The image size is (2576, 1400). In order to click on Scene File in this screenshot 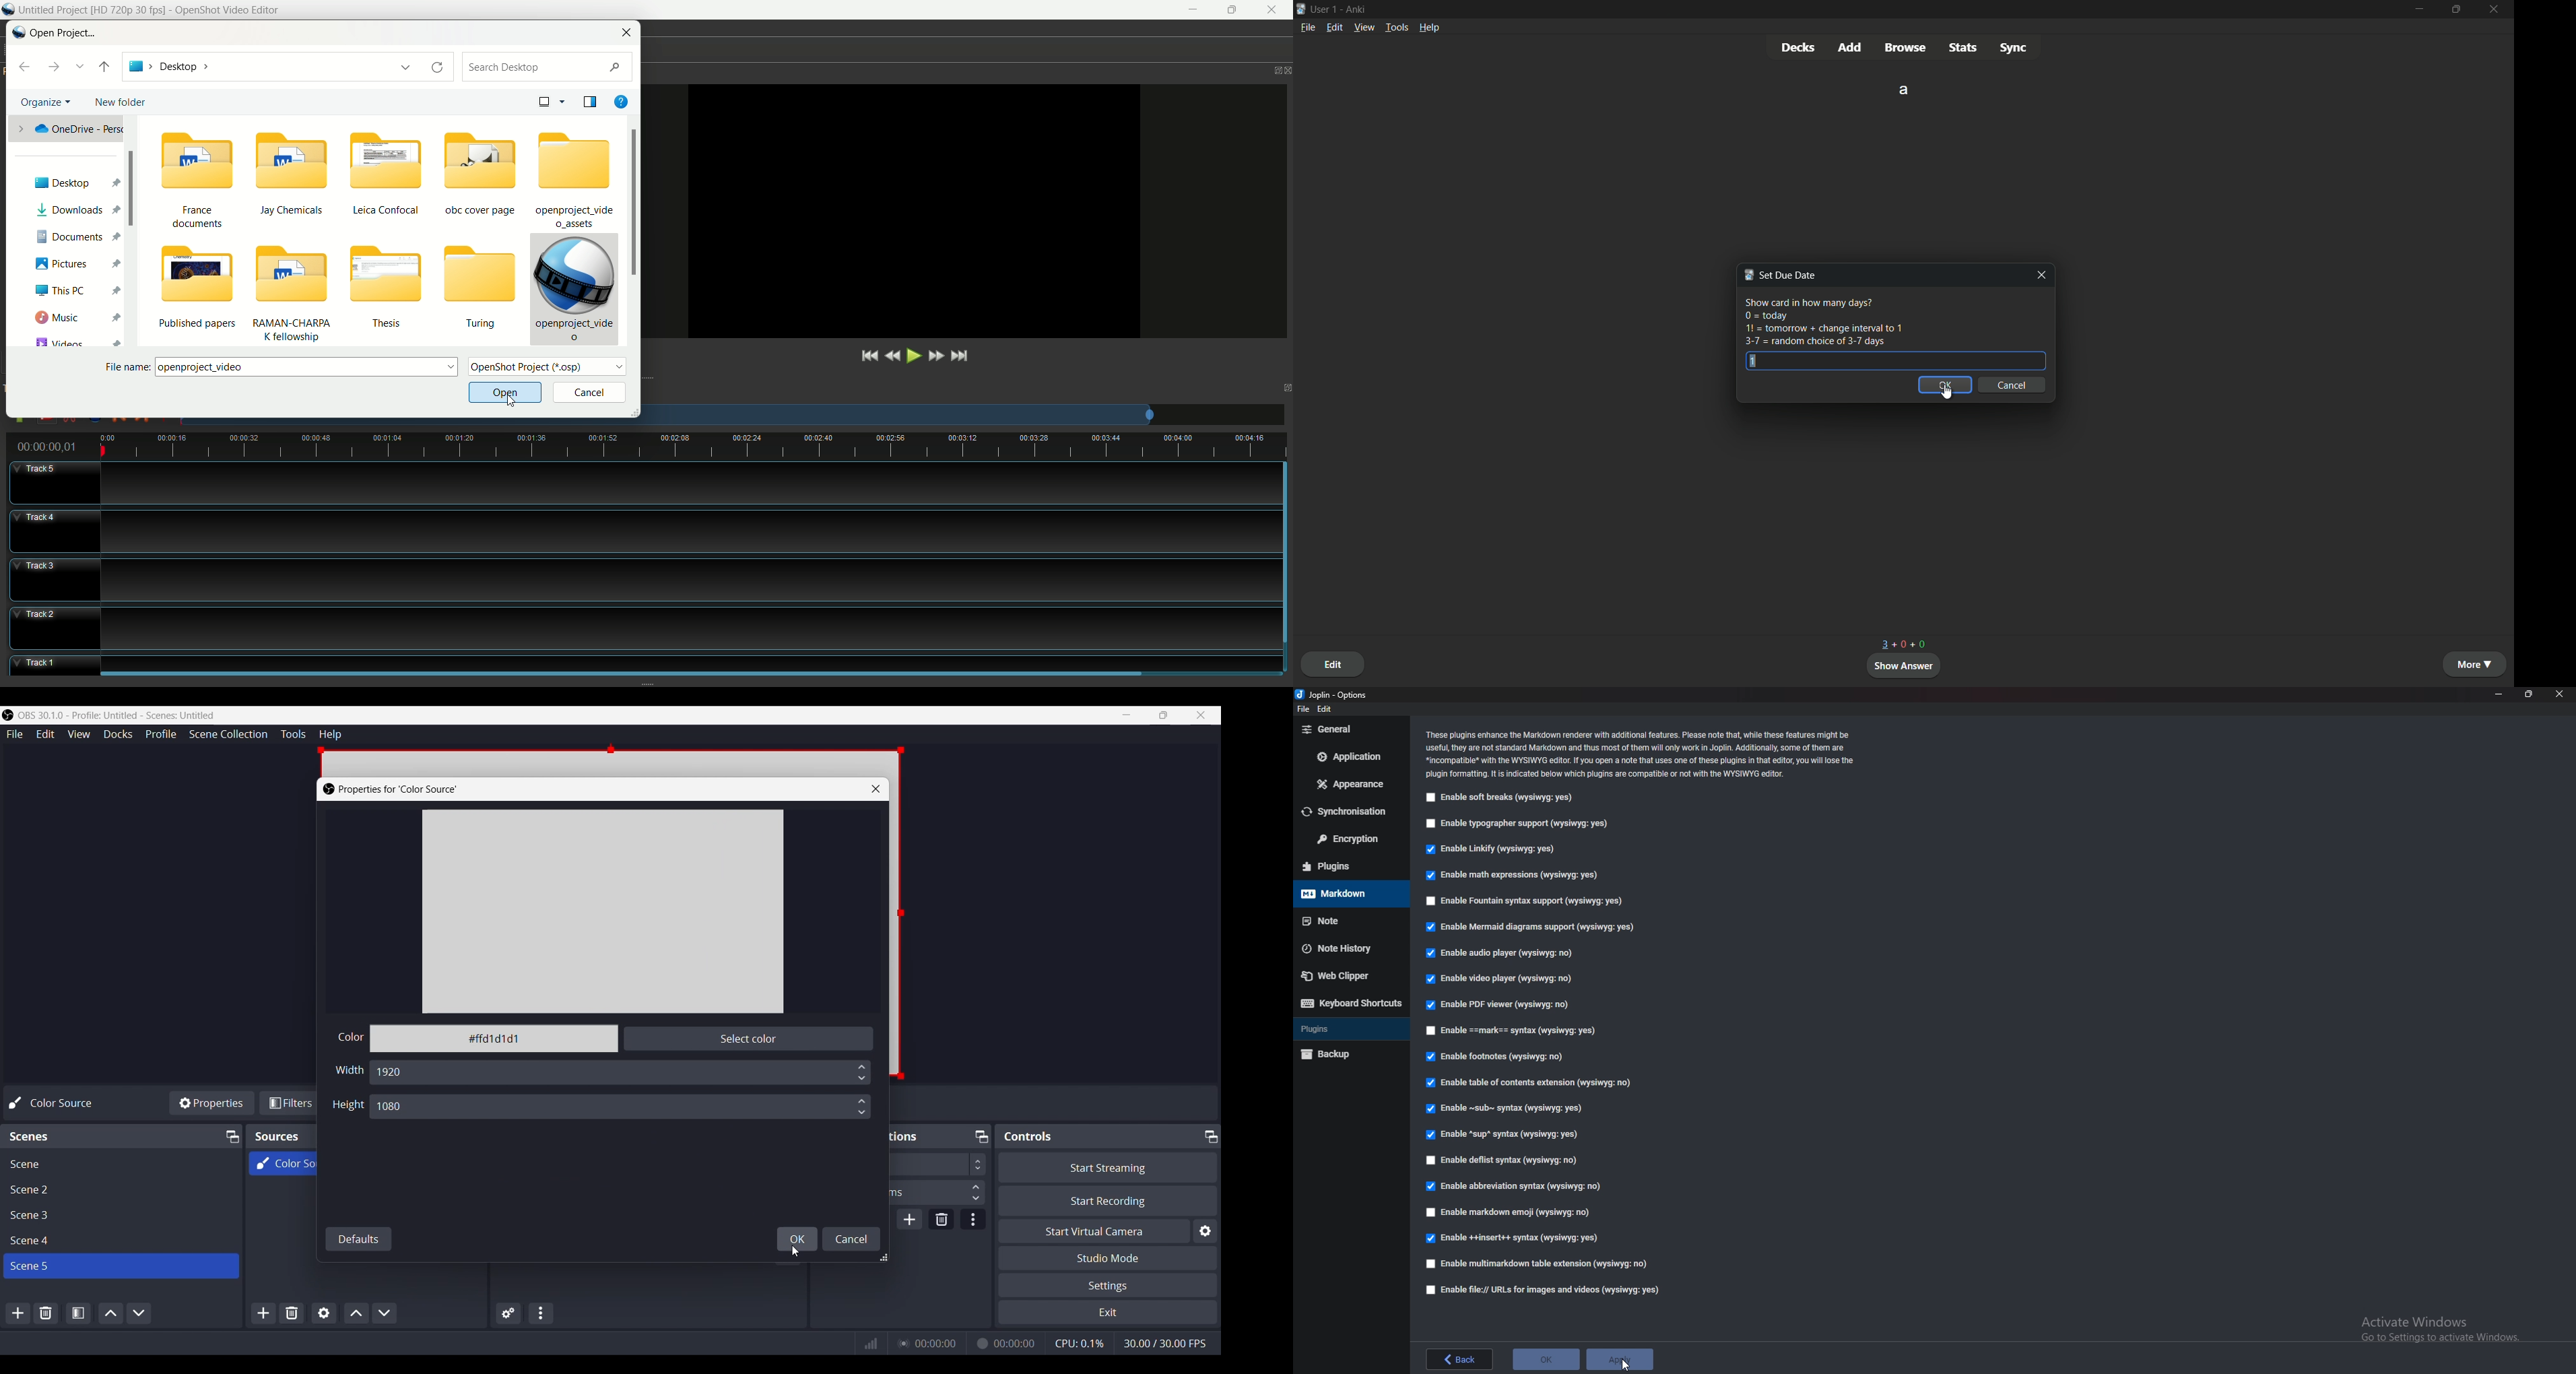, I will do `click(118, 1216)`.